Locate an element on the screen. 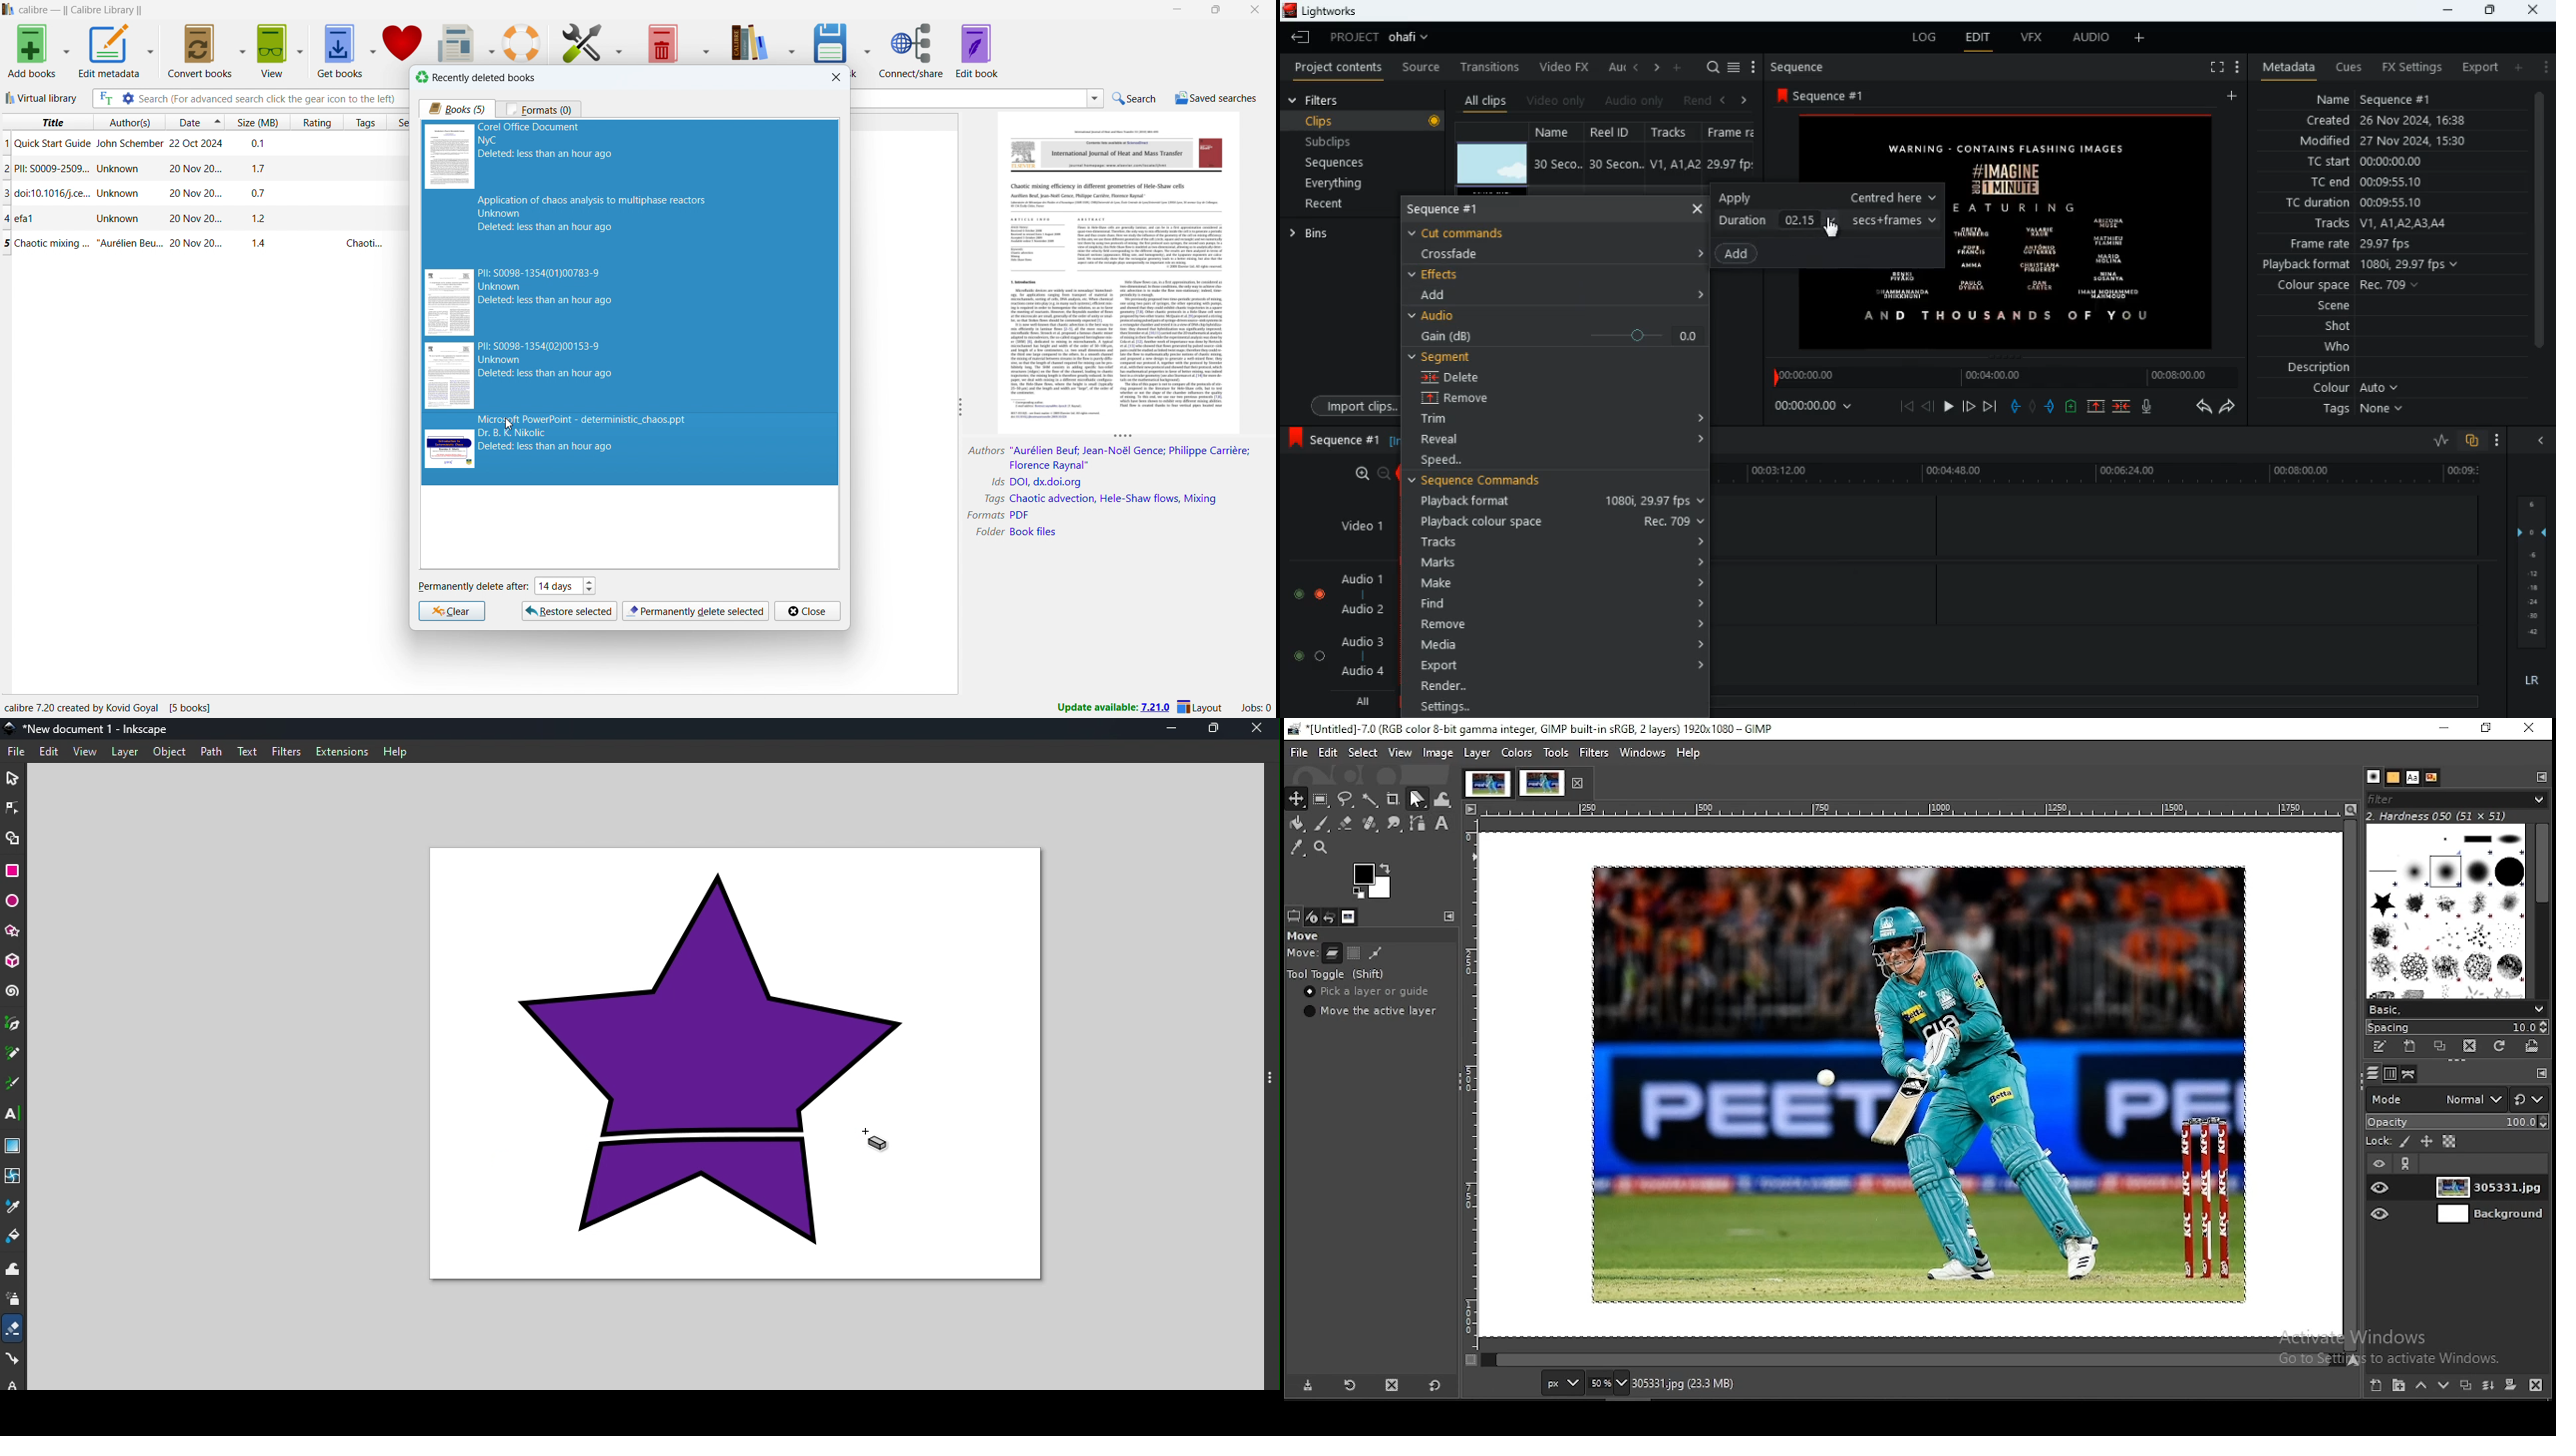 The image size is (2576, 1456). sequence commands is located at coordinates (1490, 484).